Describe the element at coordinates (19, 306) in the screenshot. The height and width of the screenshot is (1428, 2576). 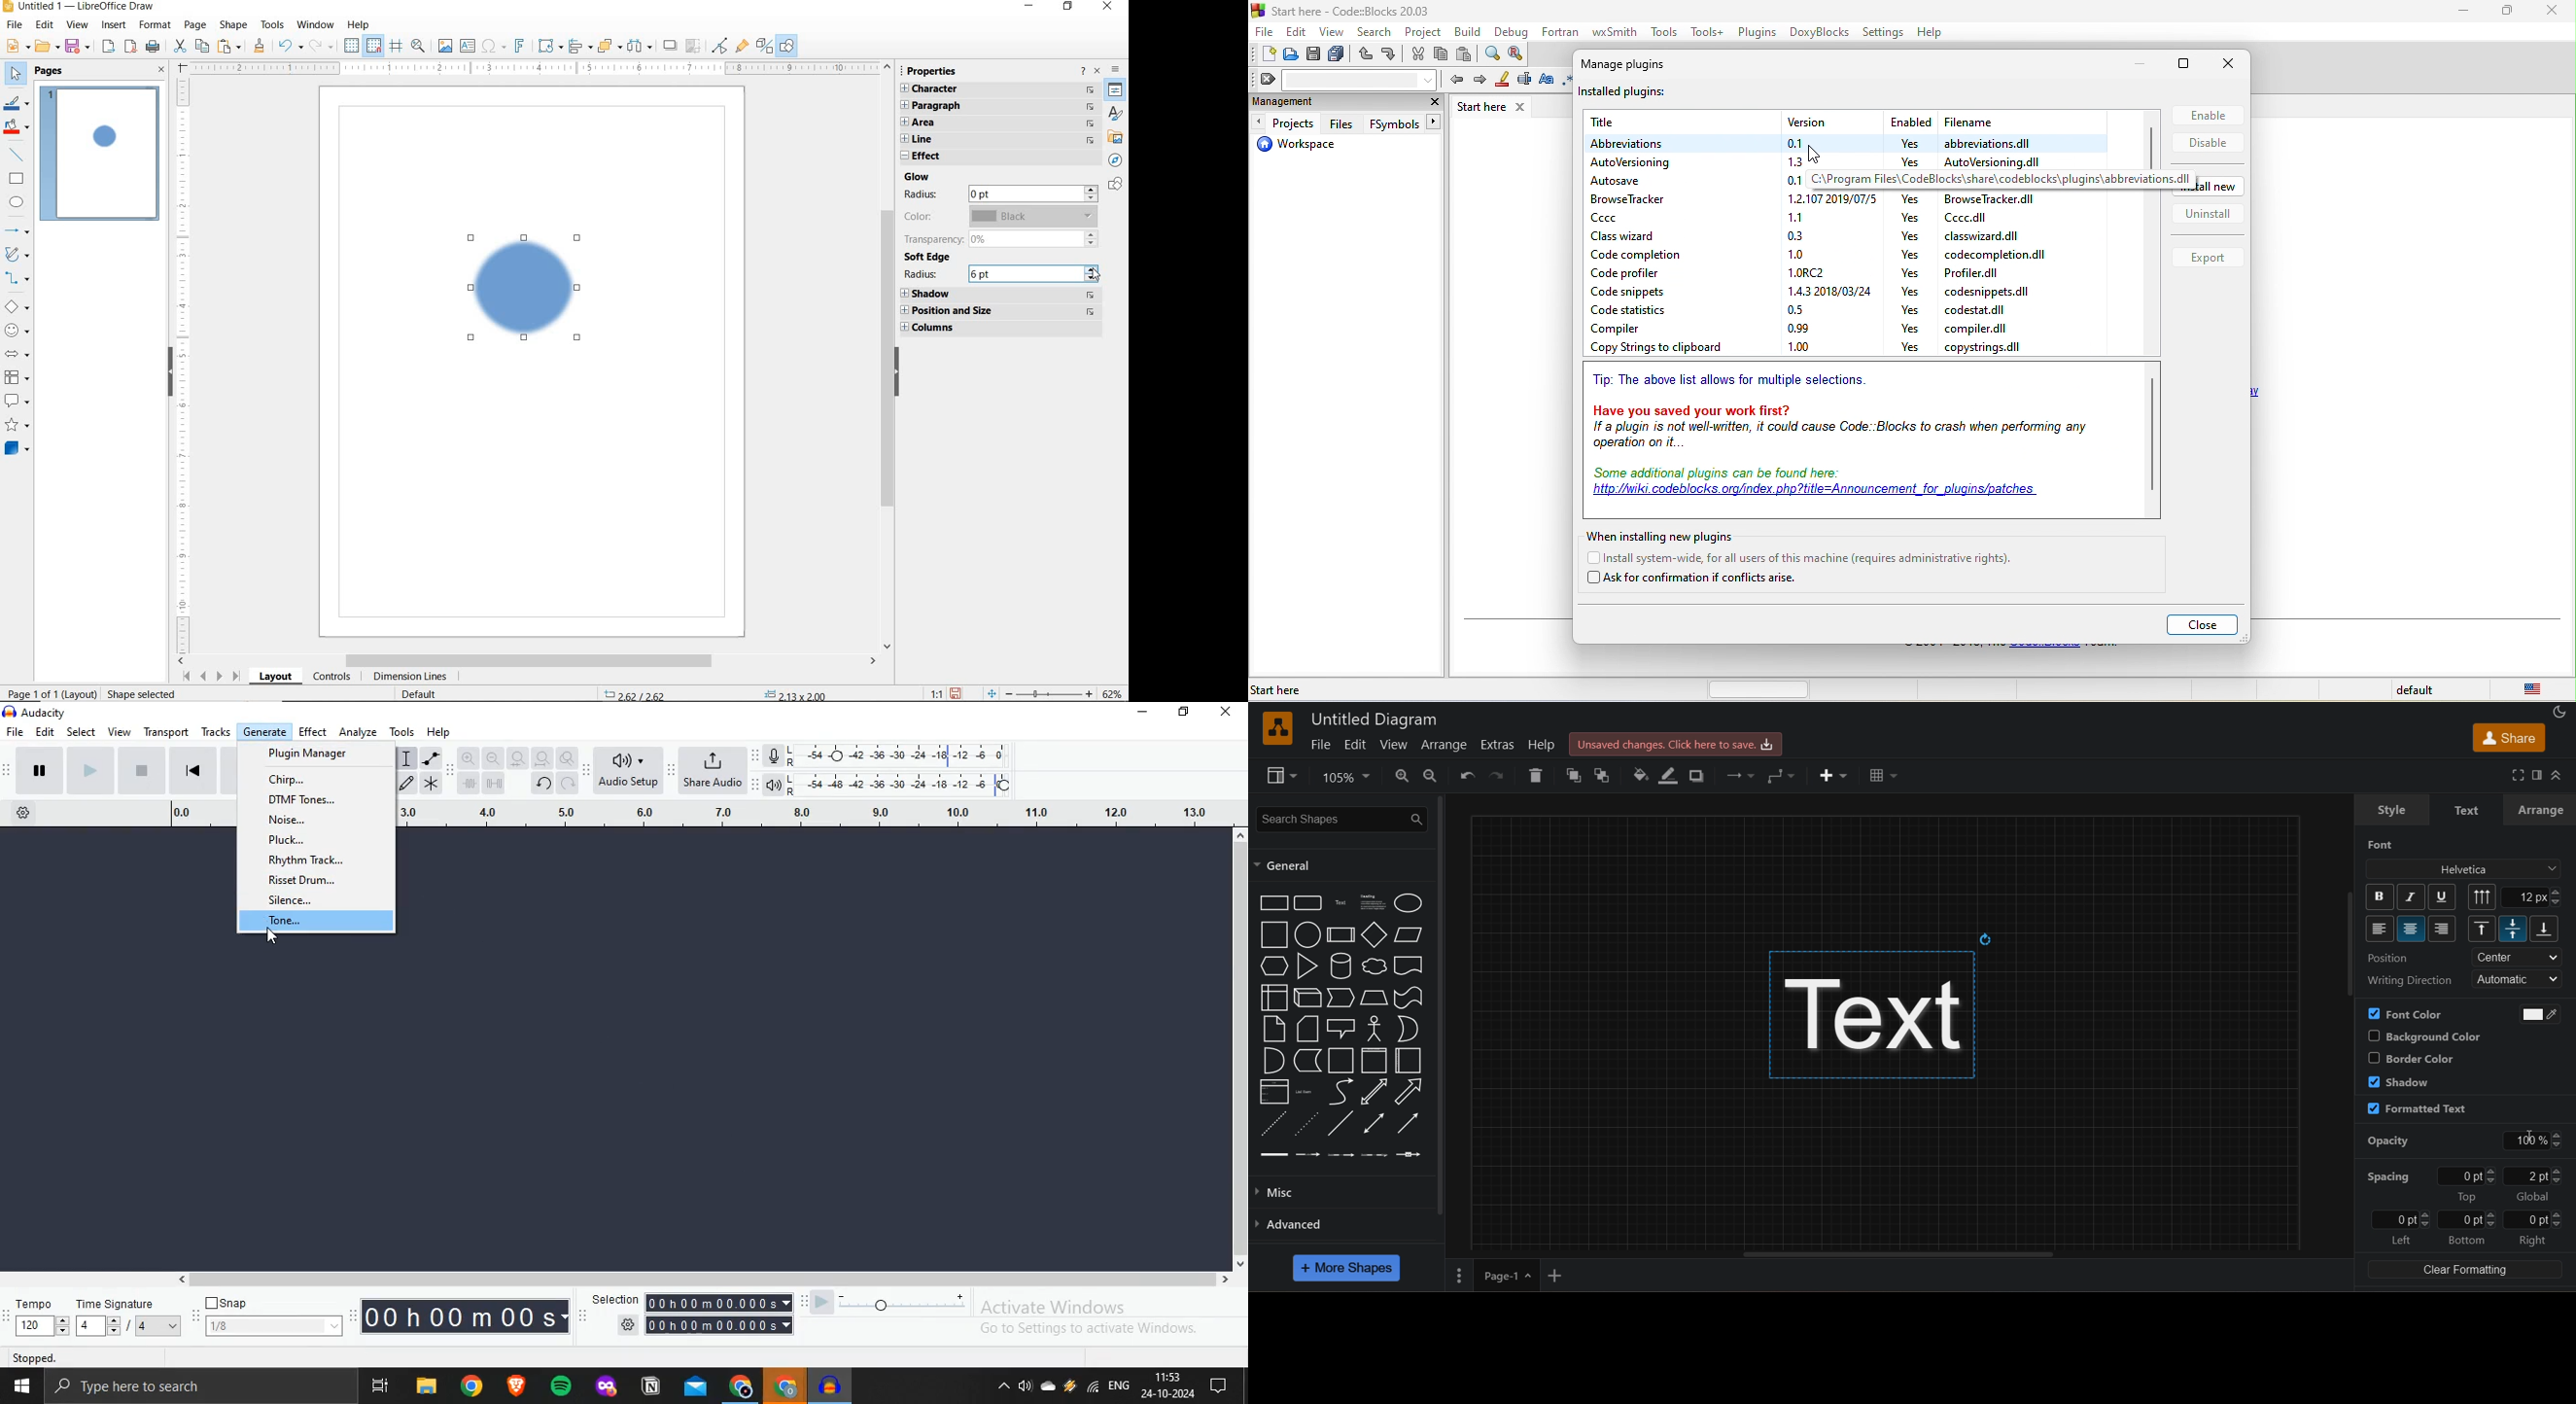
I see `BASIC SHAPES` at that location.